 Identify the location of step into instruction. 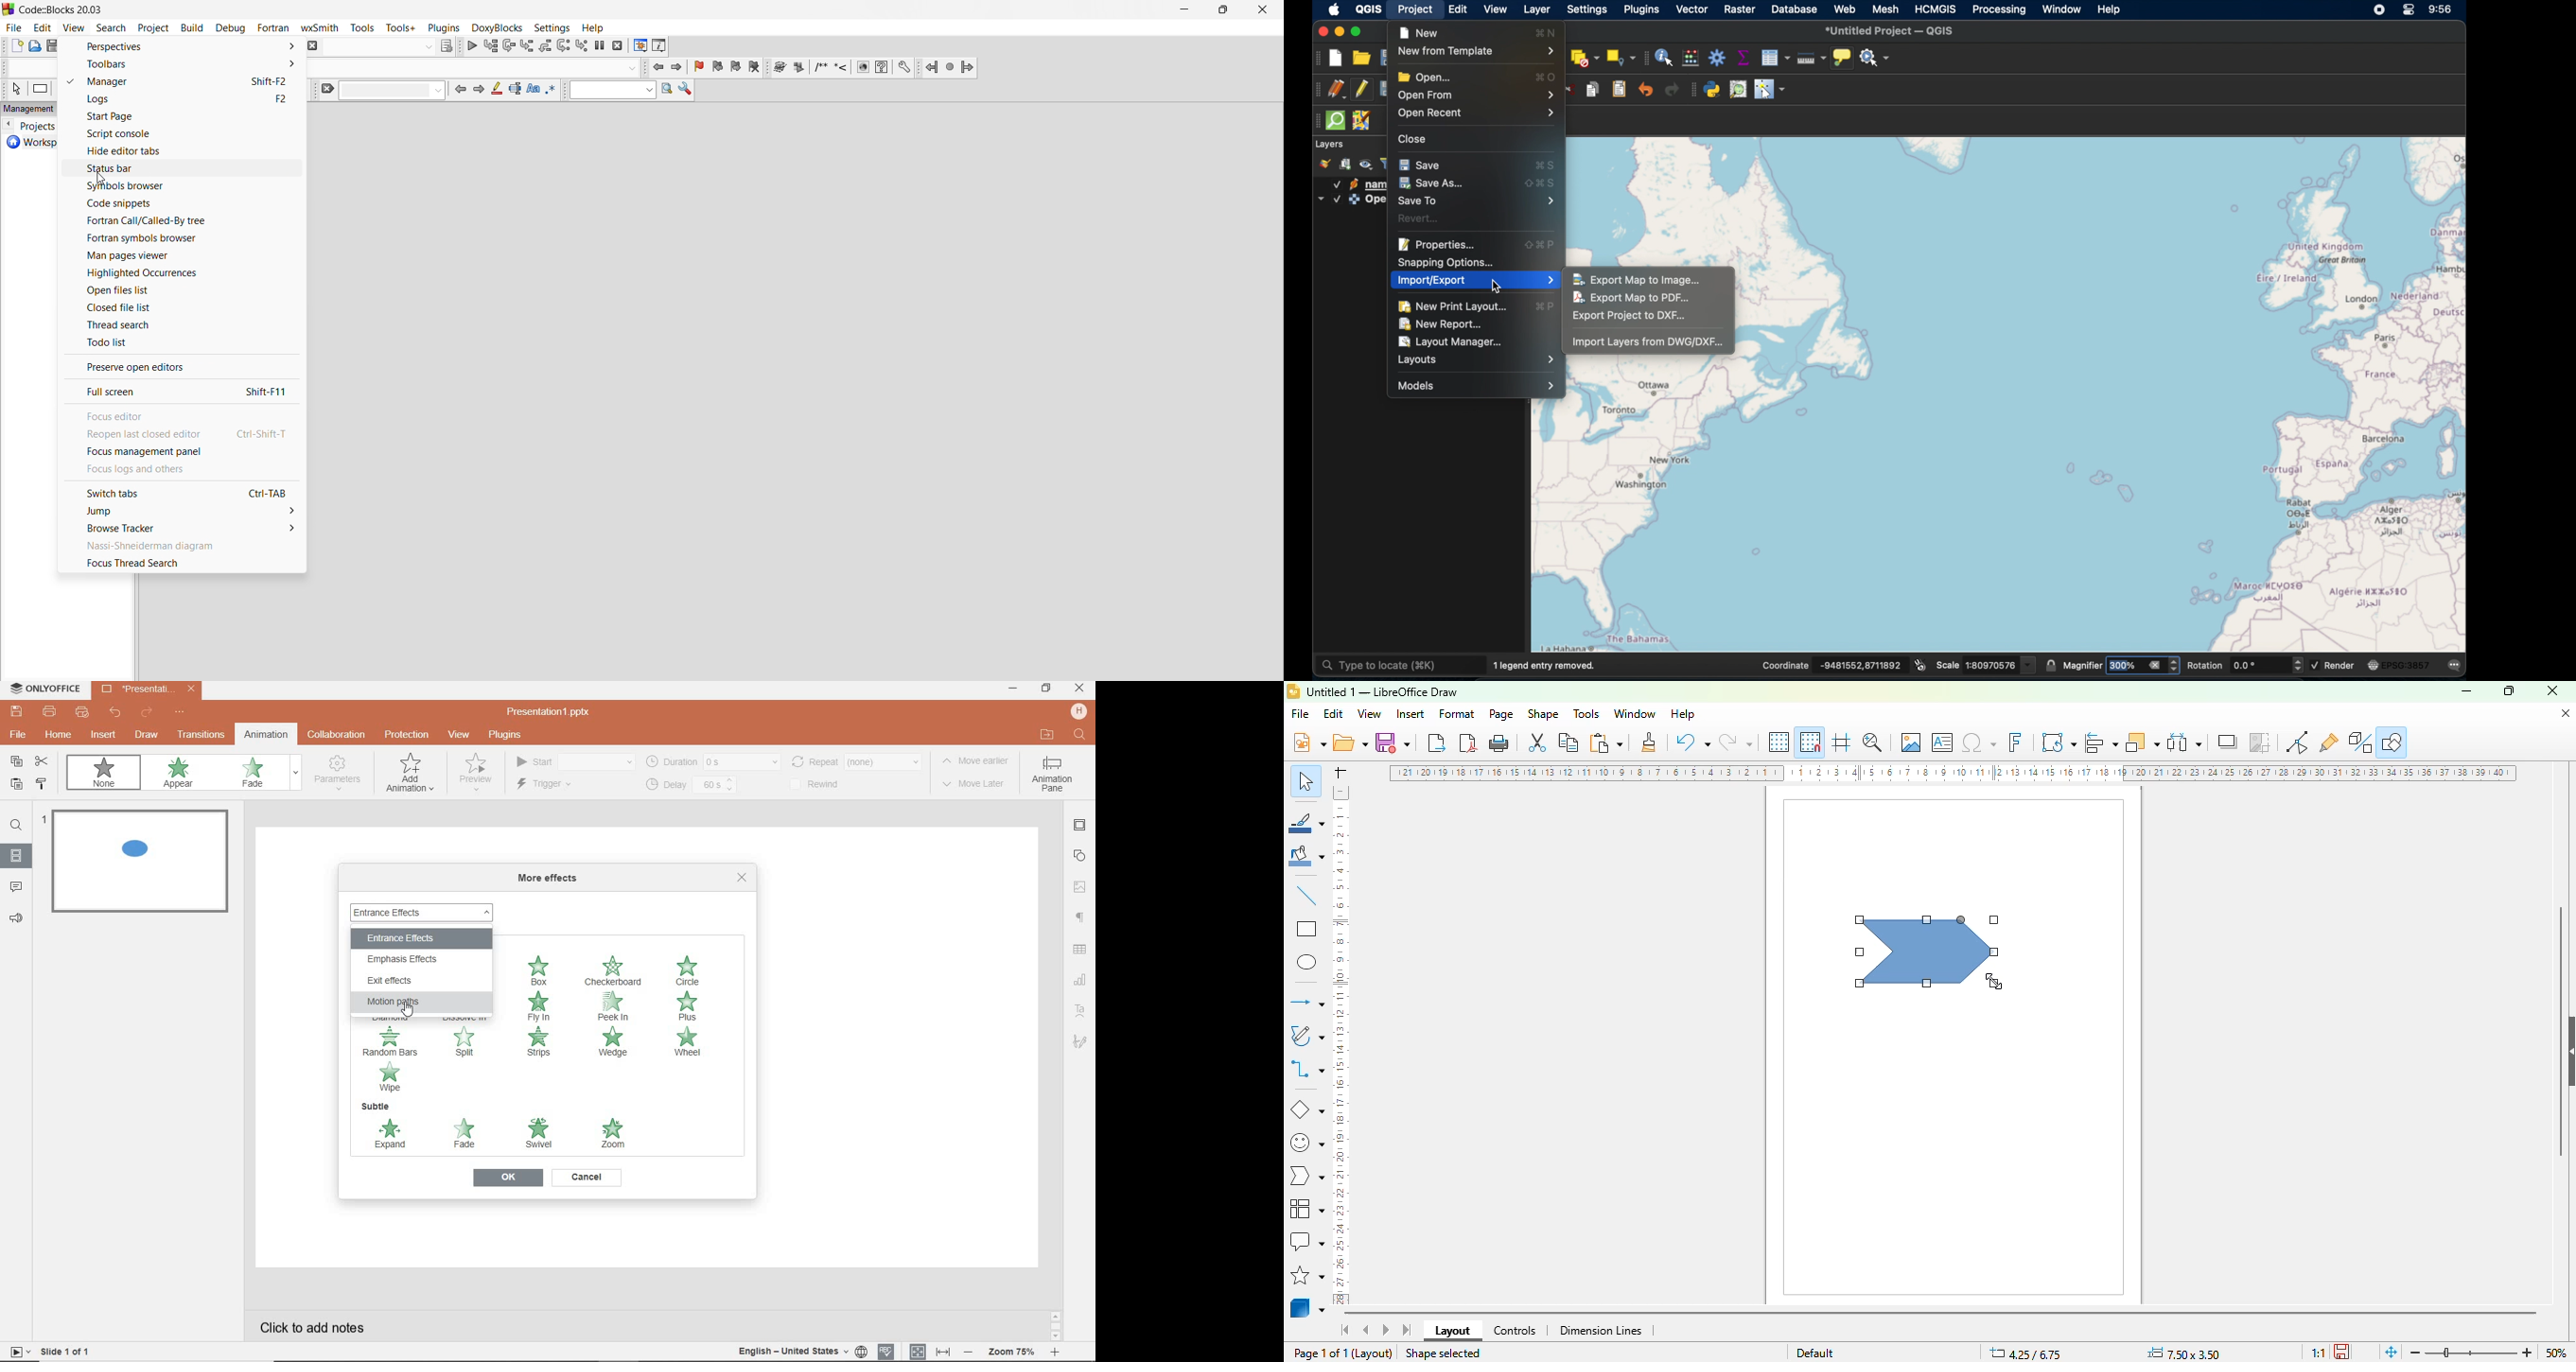
(584, 45).